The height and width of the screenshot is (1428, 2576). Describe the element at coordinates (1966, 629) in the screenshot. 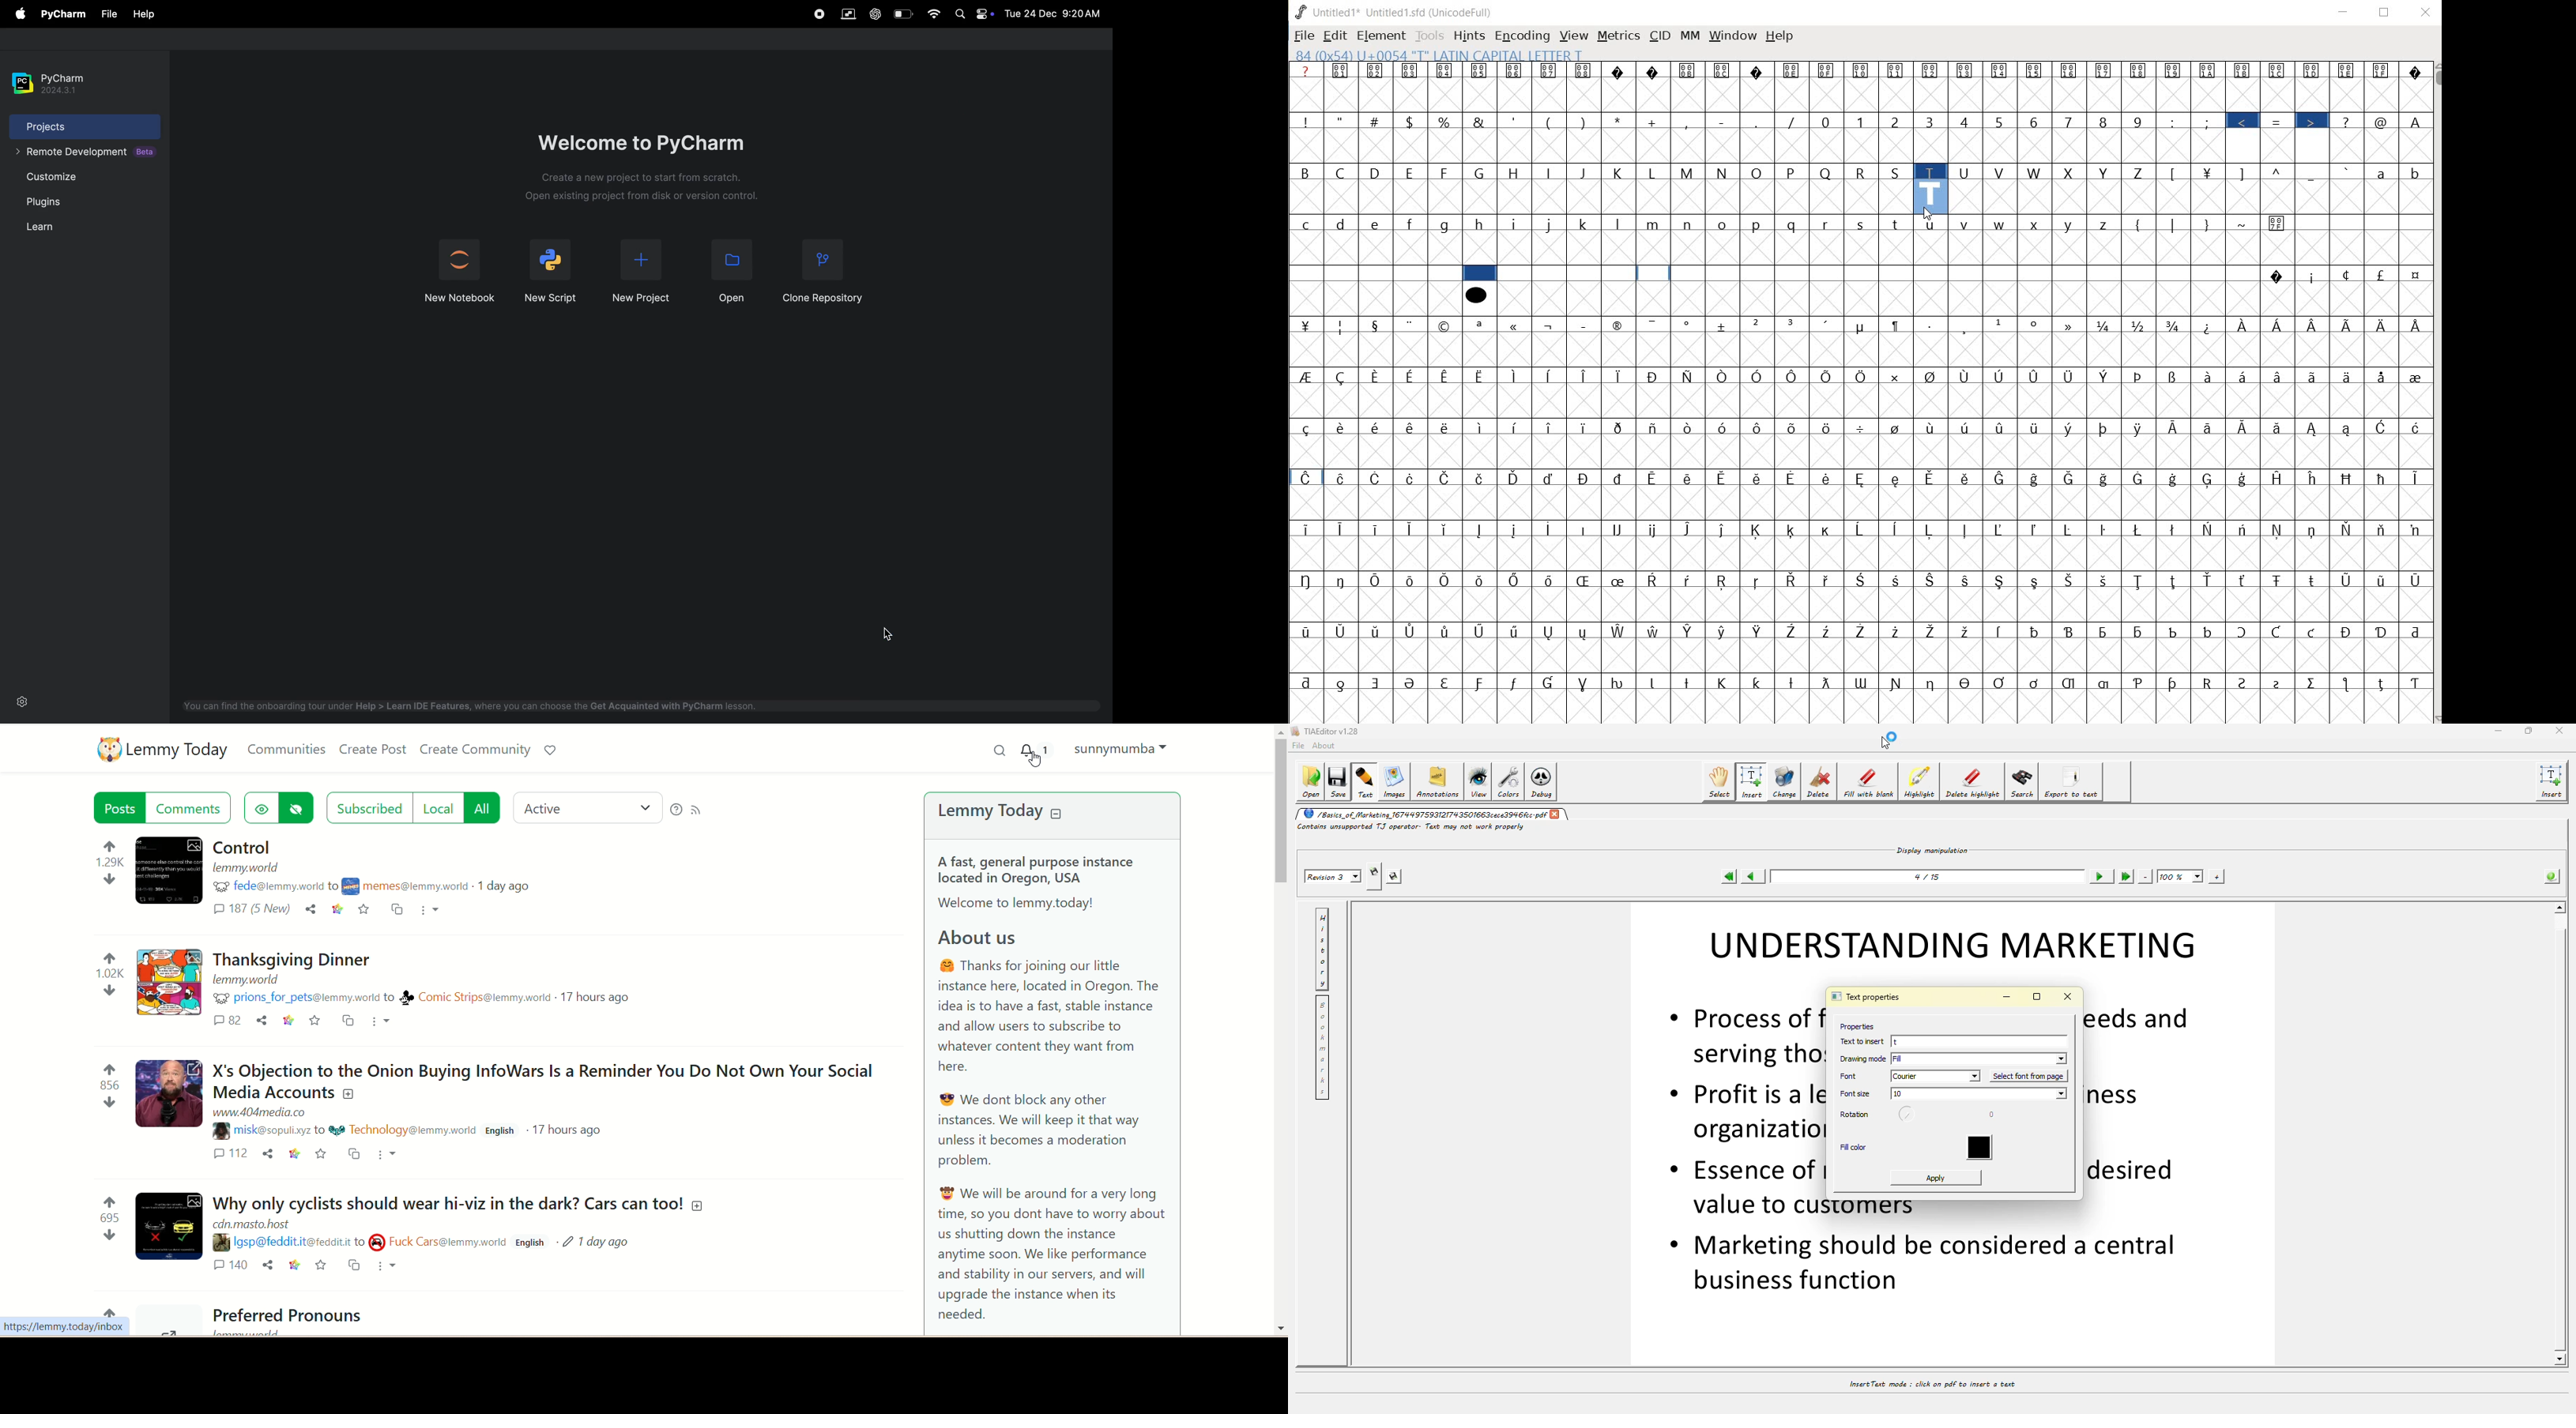

I see `Symbol` at that location.